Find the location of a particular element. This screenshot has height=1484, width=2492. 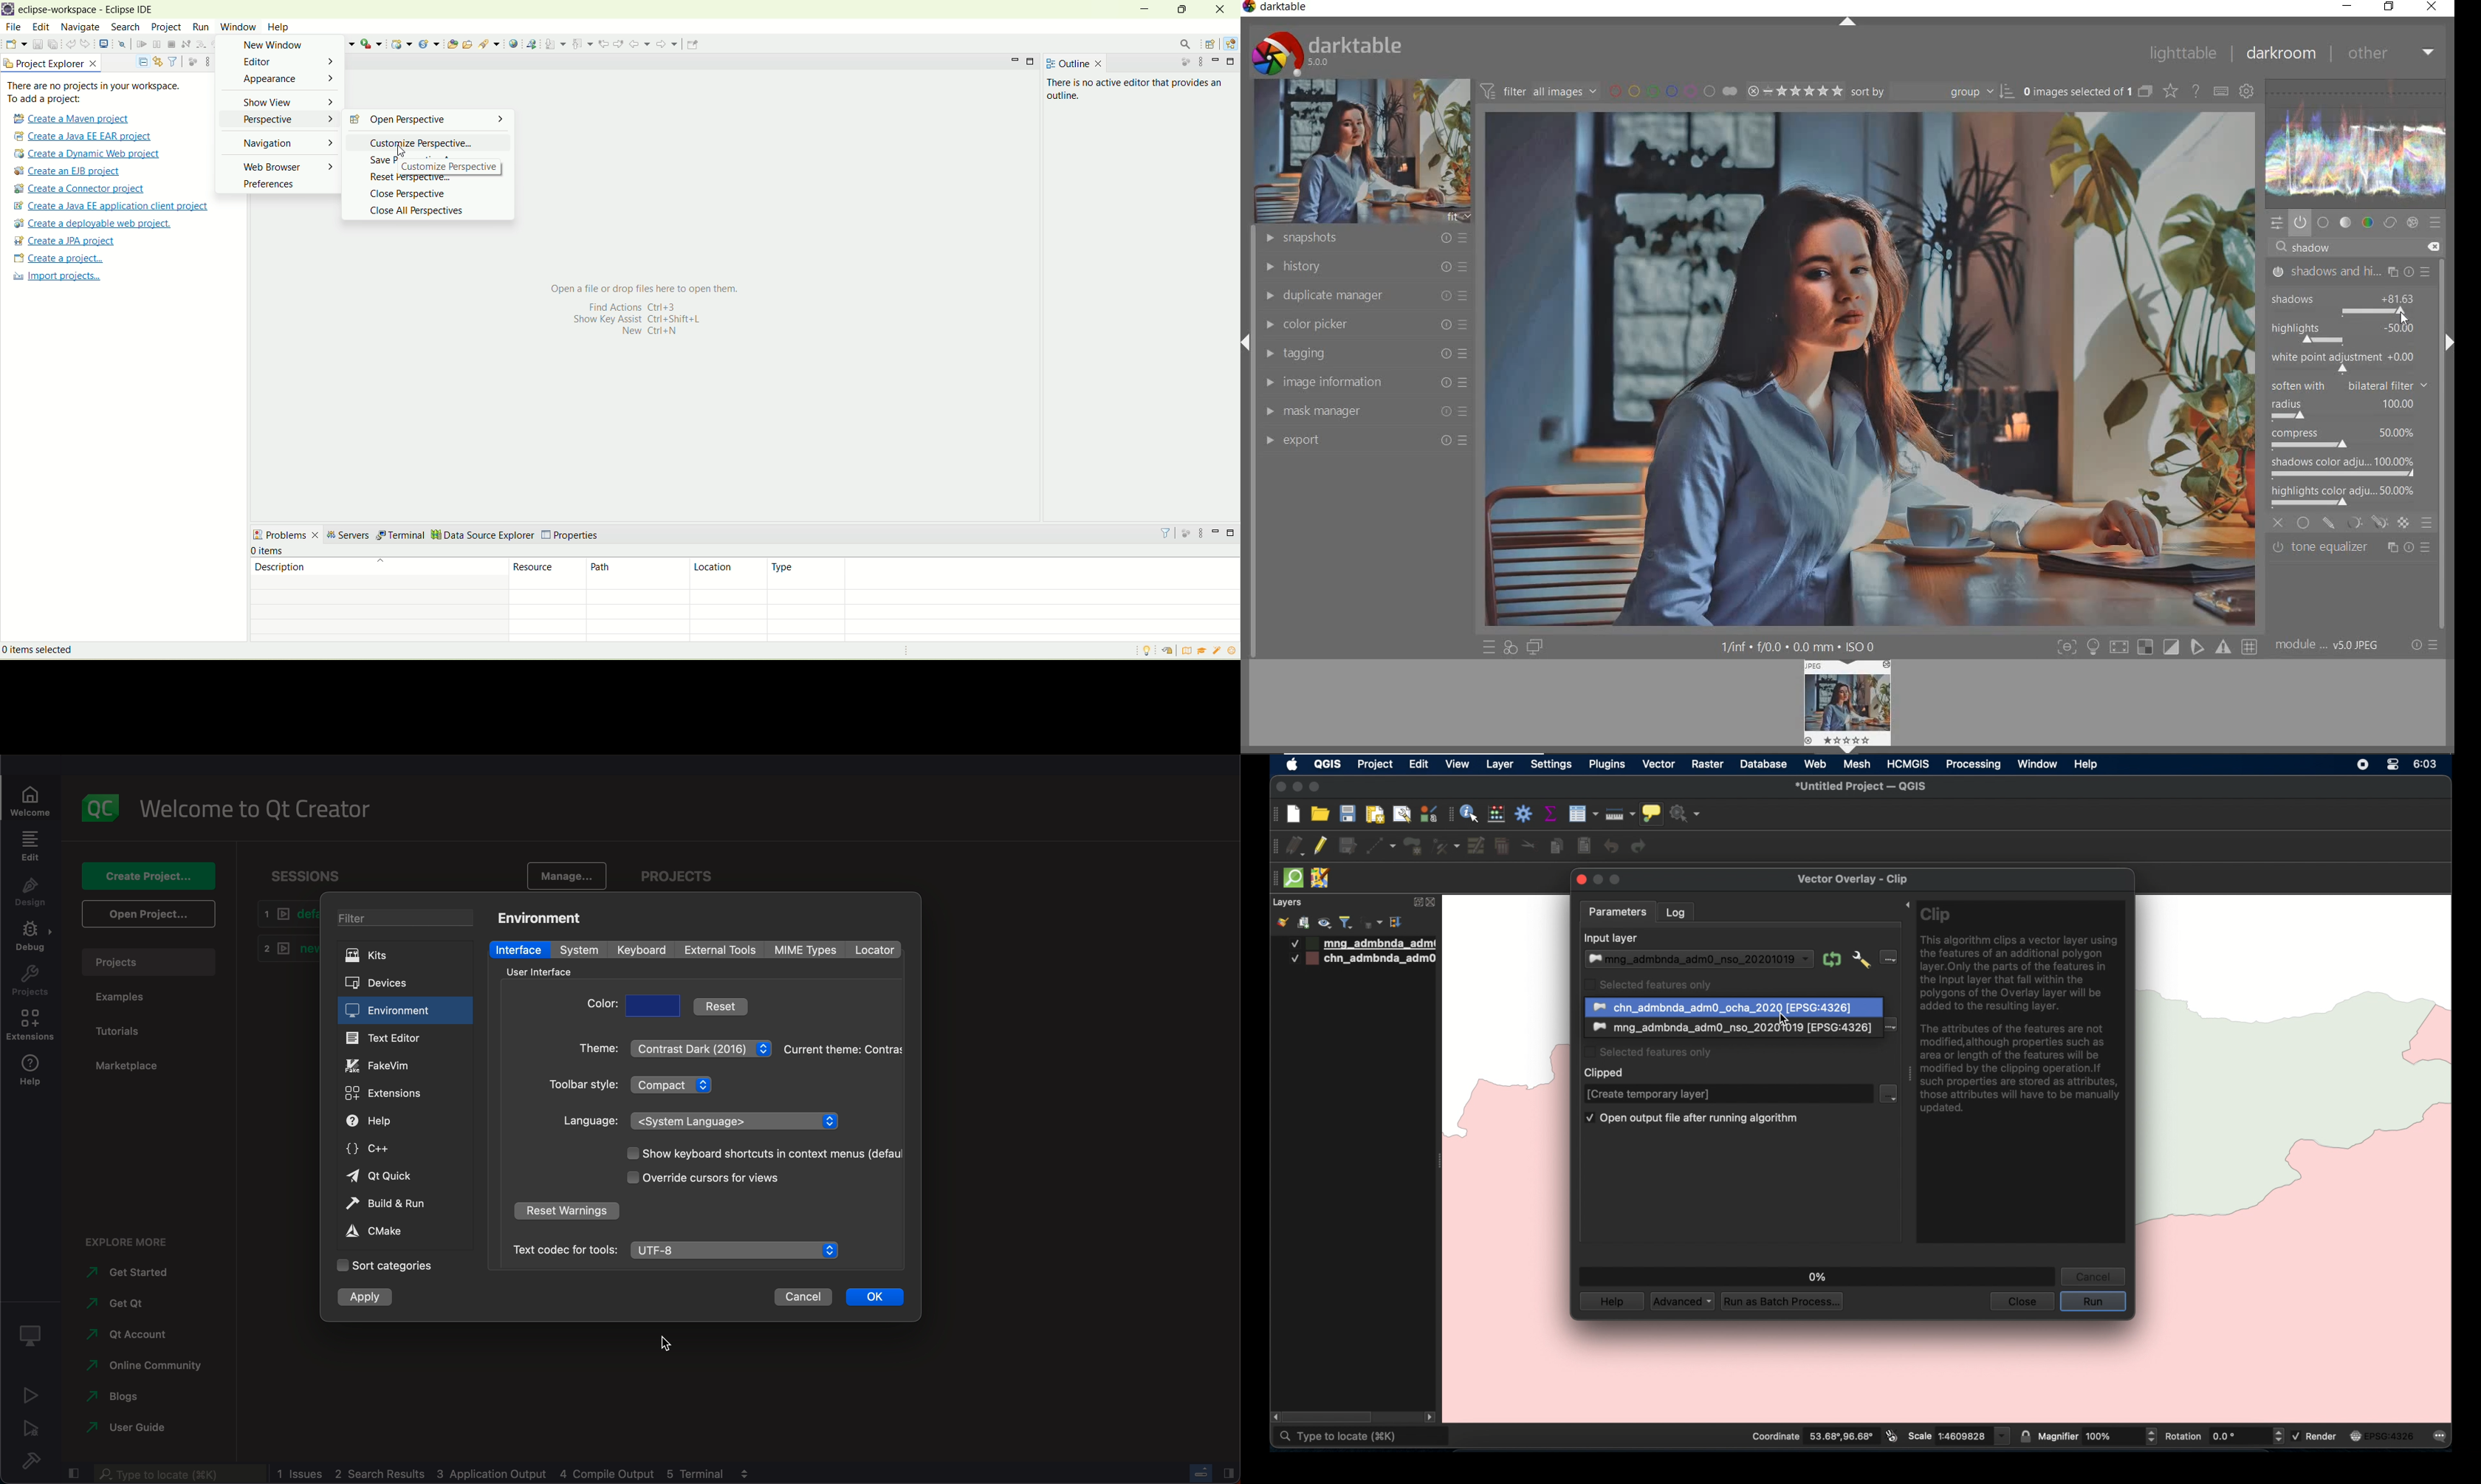

copy features is located at coordinates (1558, 847).